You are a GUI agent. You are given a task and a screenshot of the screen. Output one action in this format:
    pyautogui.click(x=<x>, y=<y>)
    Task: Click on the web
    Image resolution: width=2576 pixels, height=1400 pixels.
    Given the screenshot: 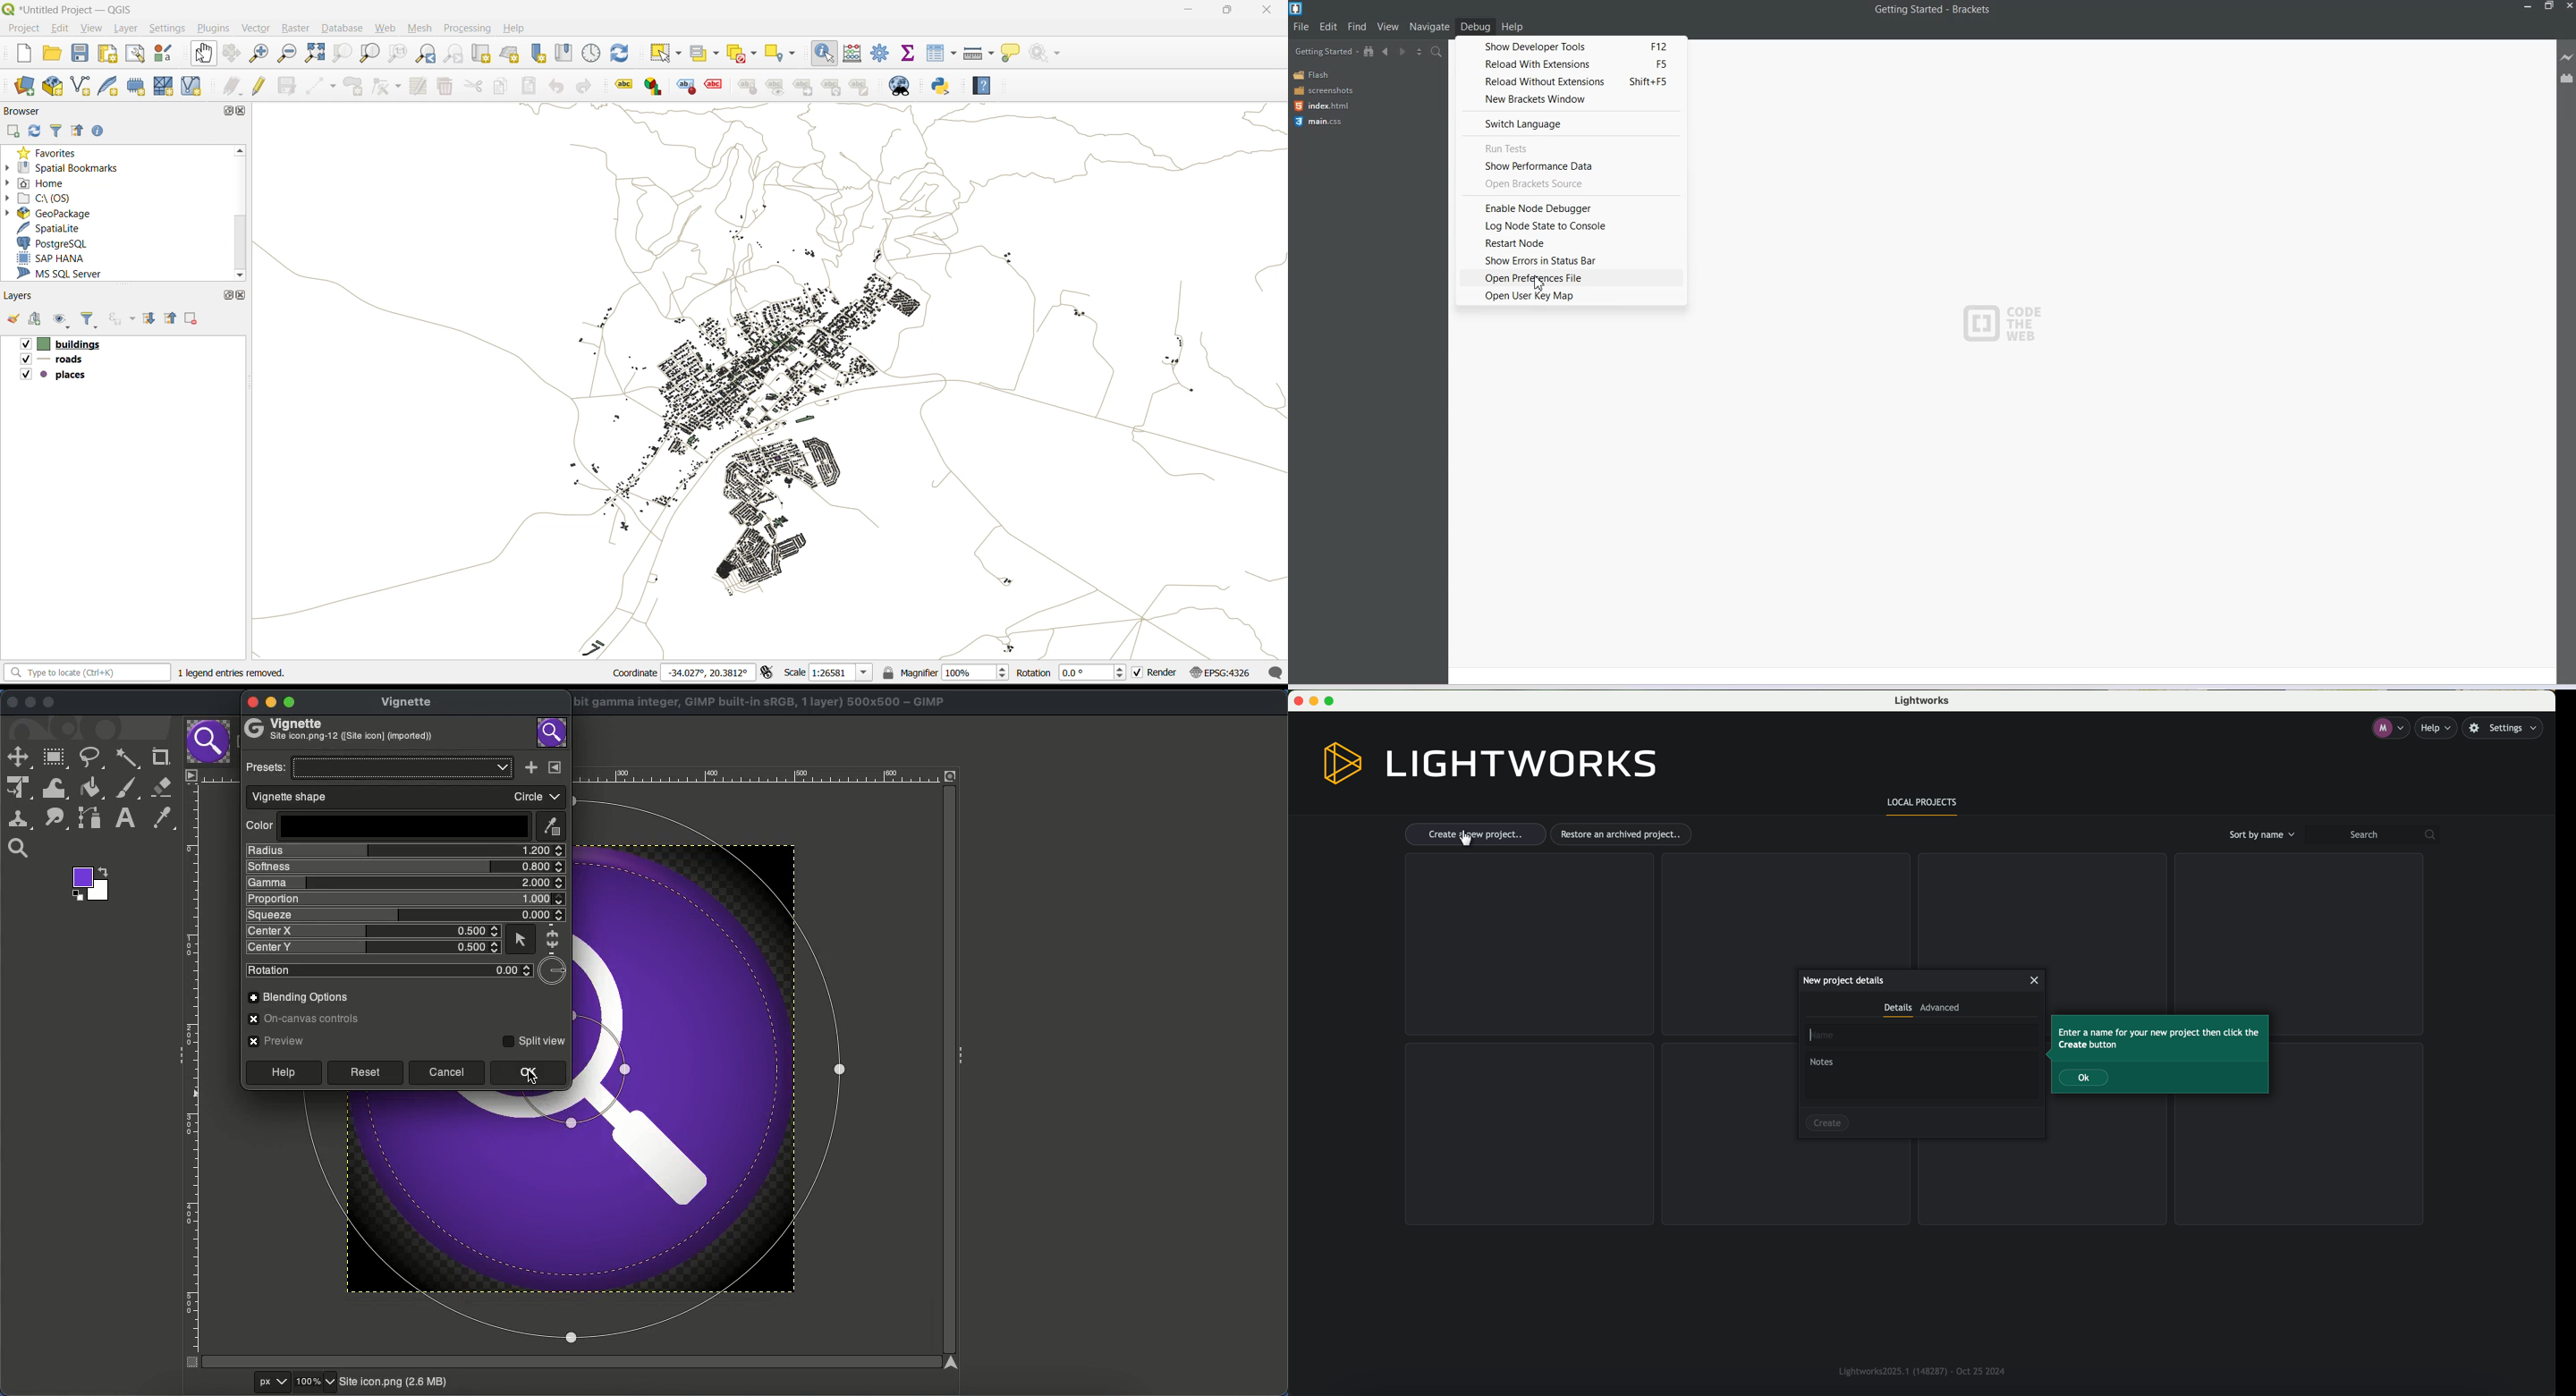 What is the action you would take?
    pyautogui.click(x=386, y=27)
    